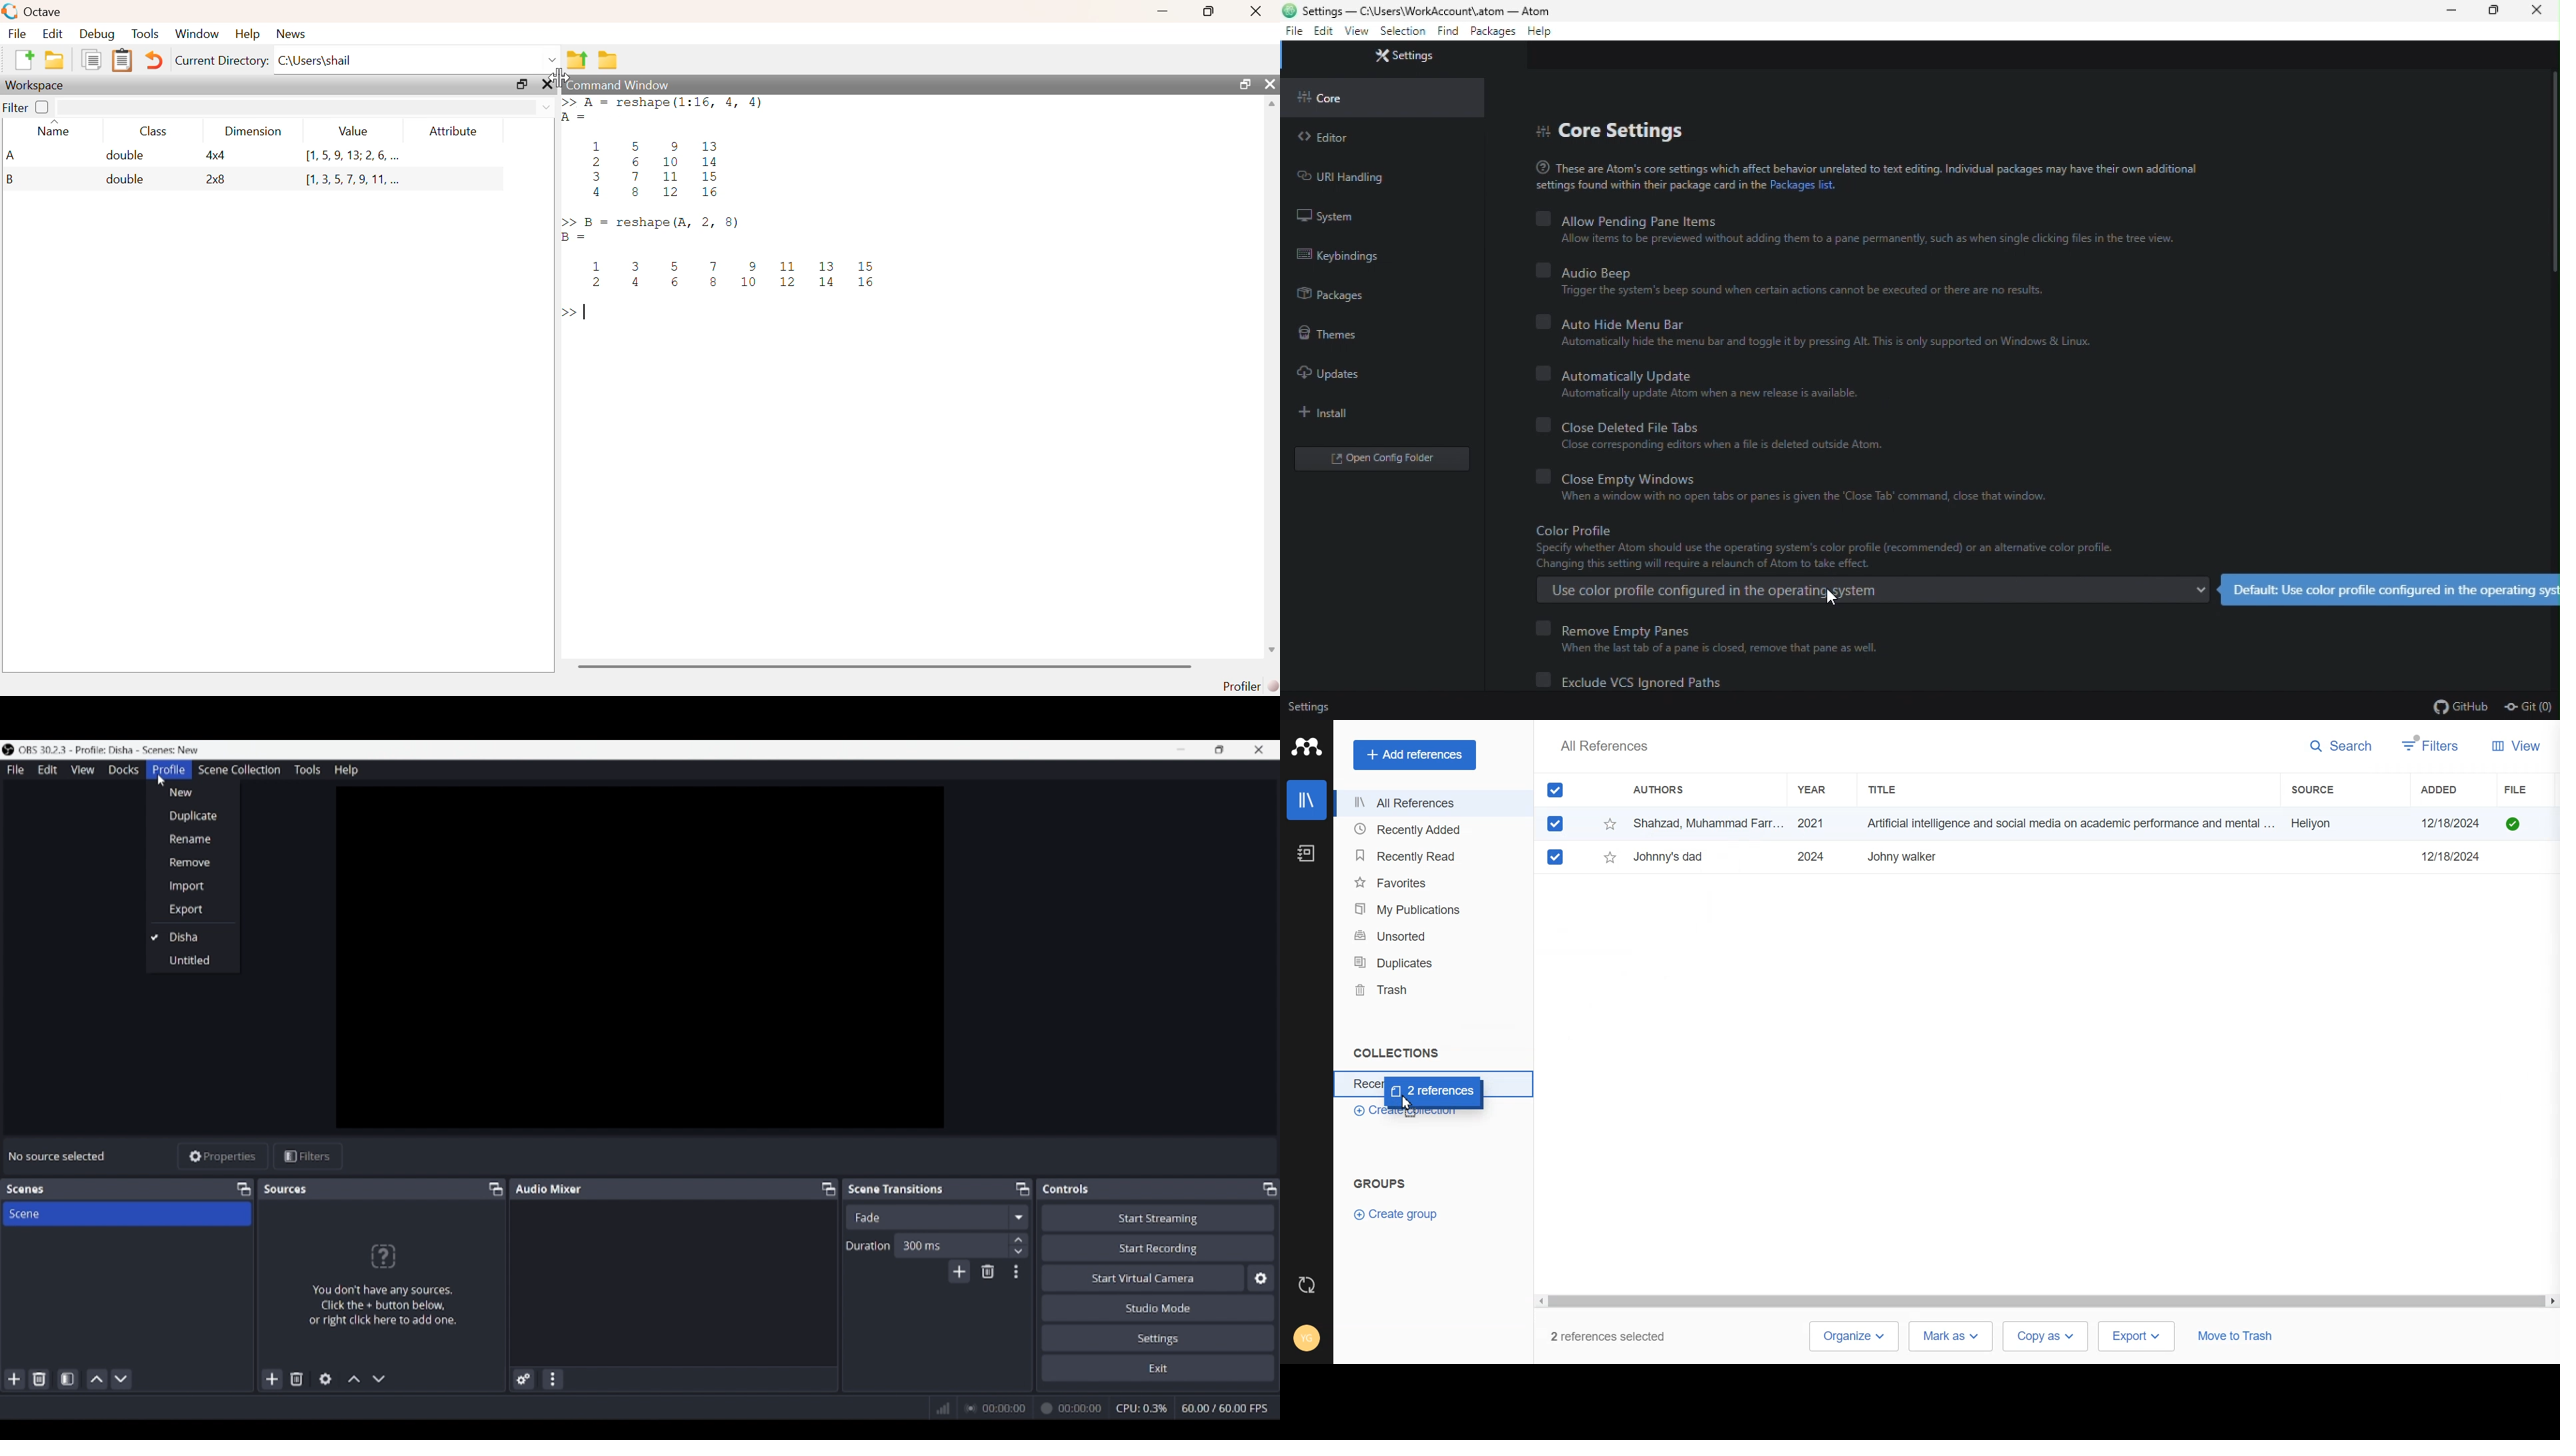 The image size is (2576, 1456). I want to click on Drag Cursor, so click(1435, 1093).